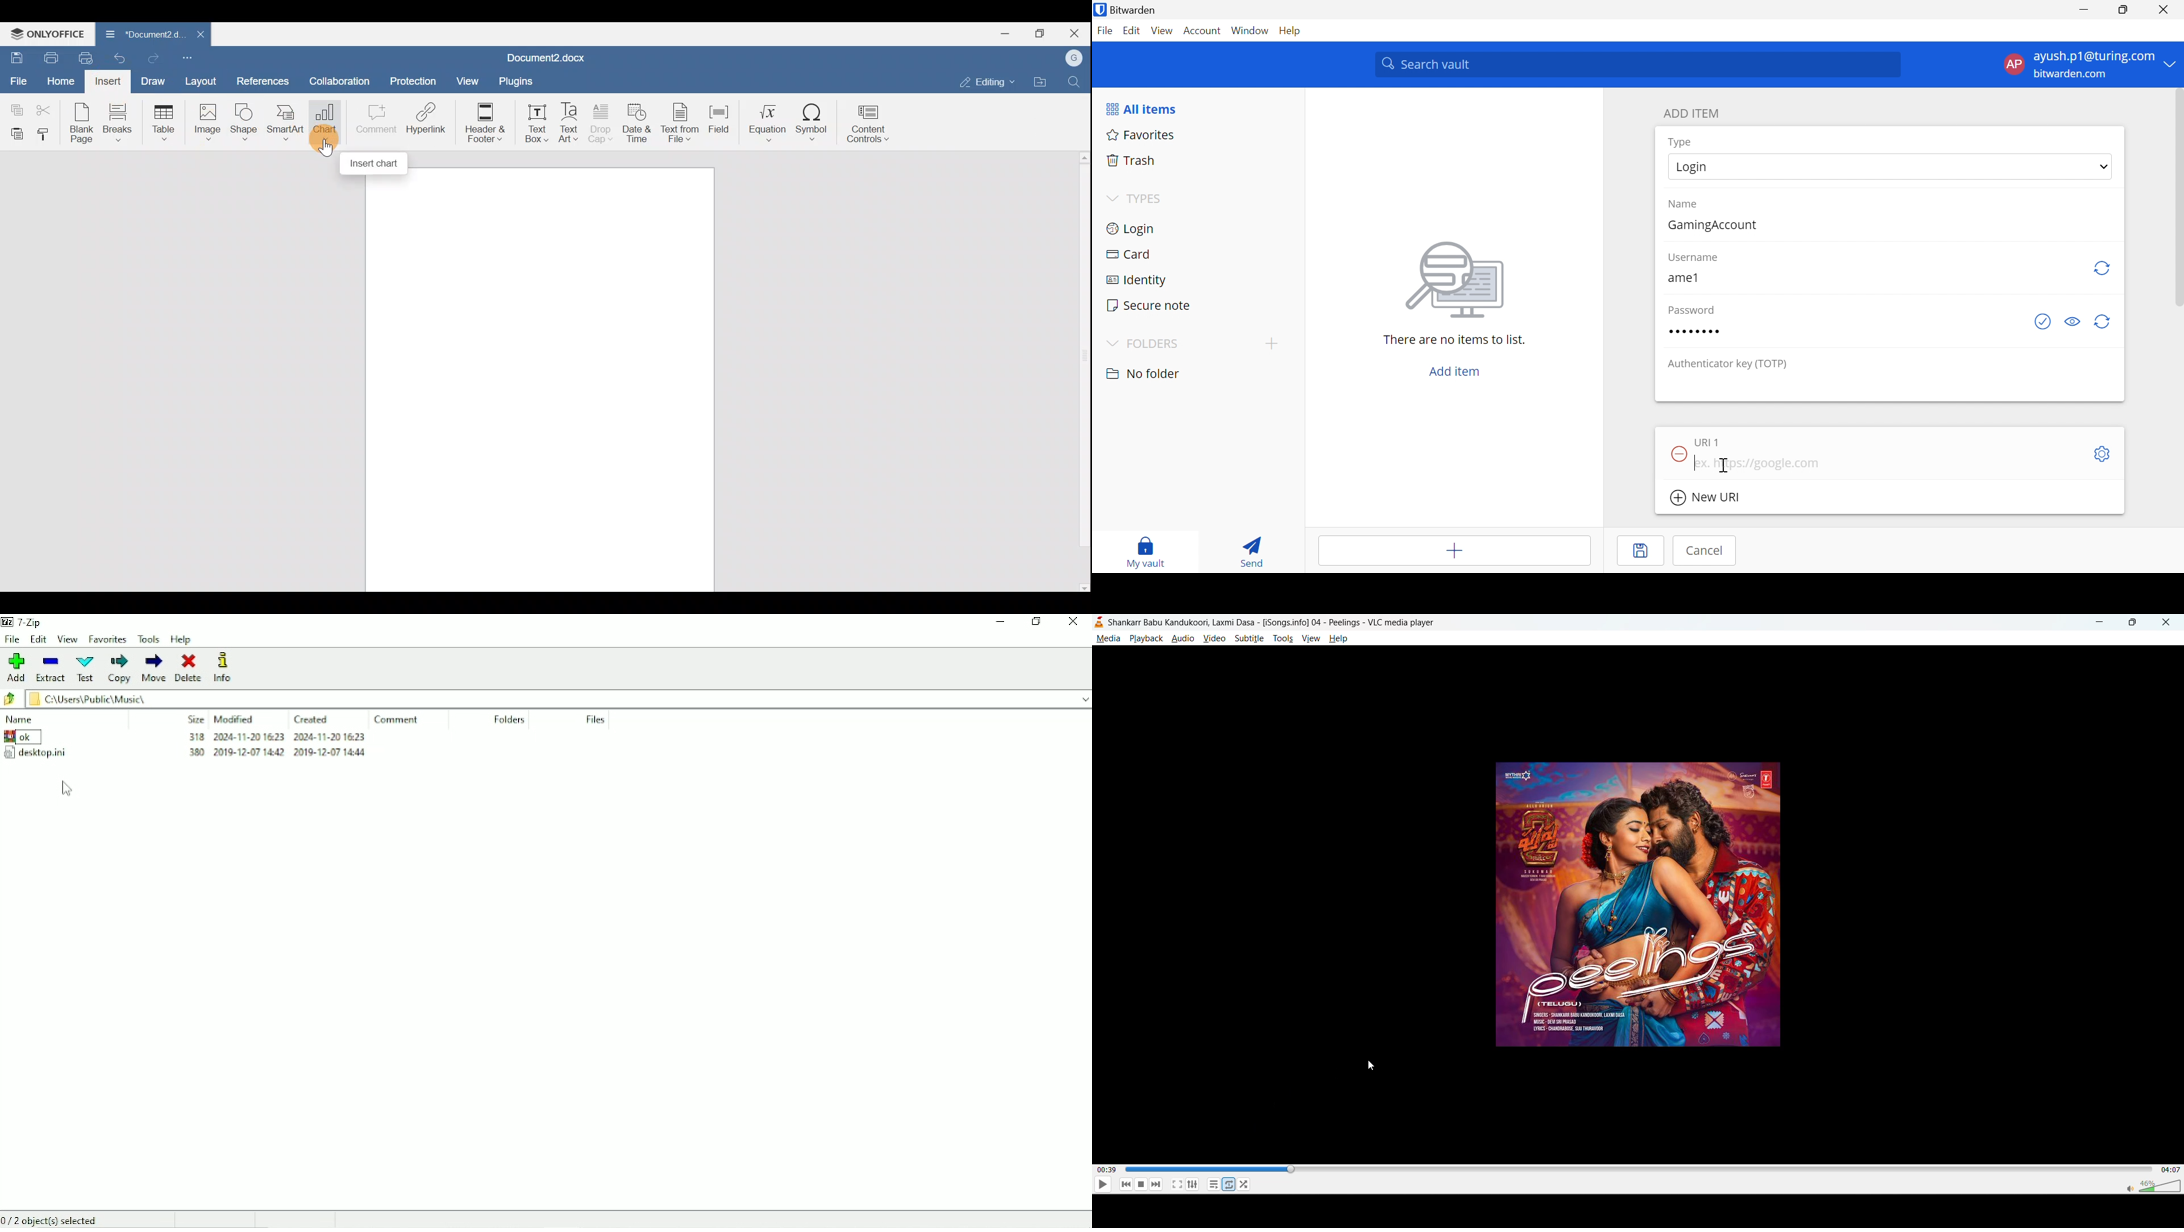 The image size is (2184, 1232). I want to click on Typing Cursor, so click(1697, 462).